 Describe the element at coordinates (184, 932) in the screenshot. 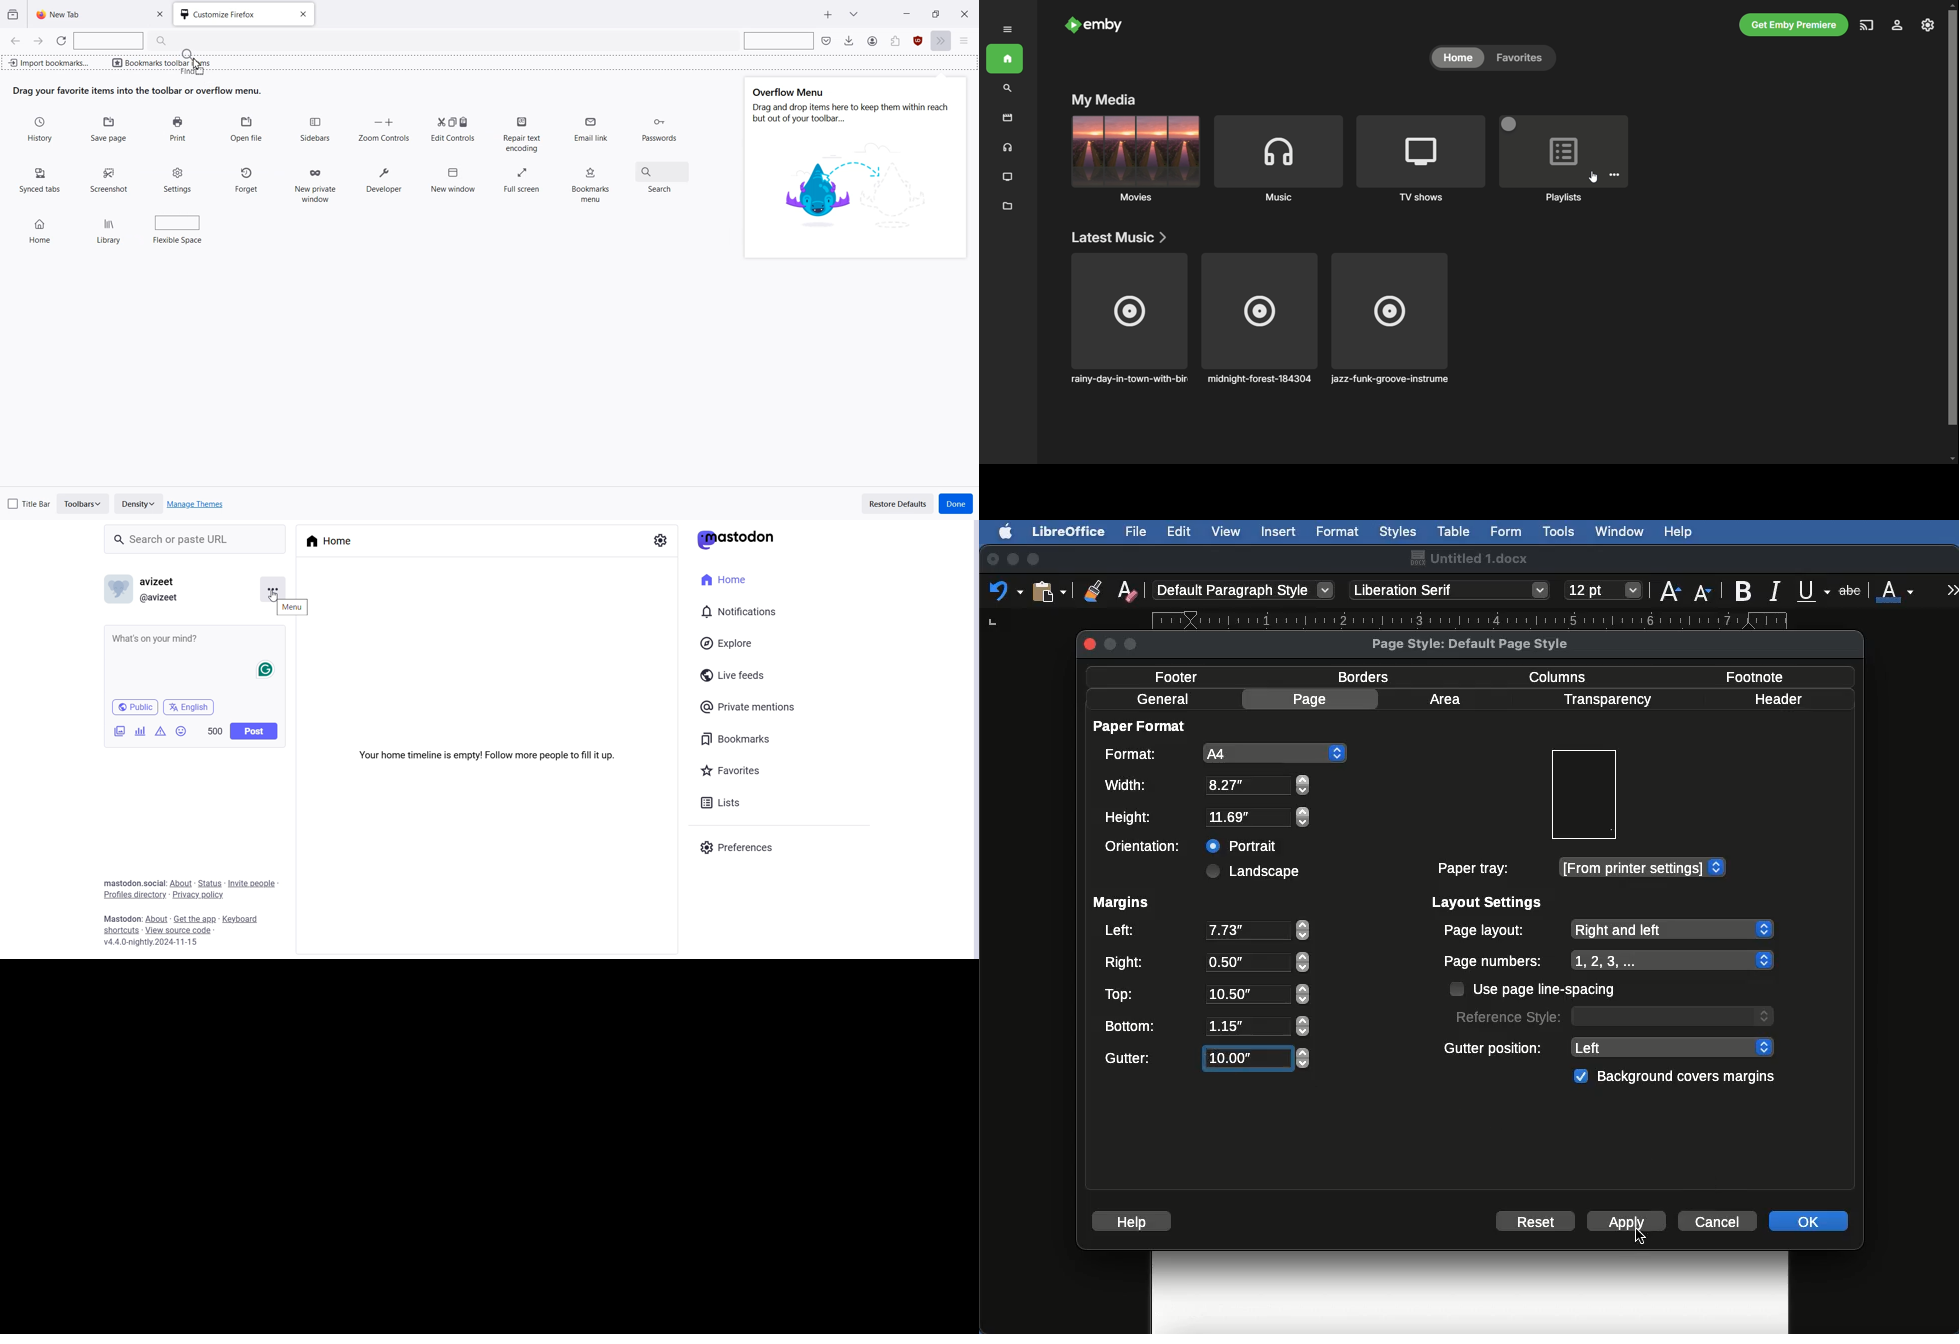

I see `View Source Code` at that location.